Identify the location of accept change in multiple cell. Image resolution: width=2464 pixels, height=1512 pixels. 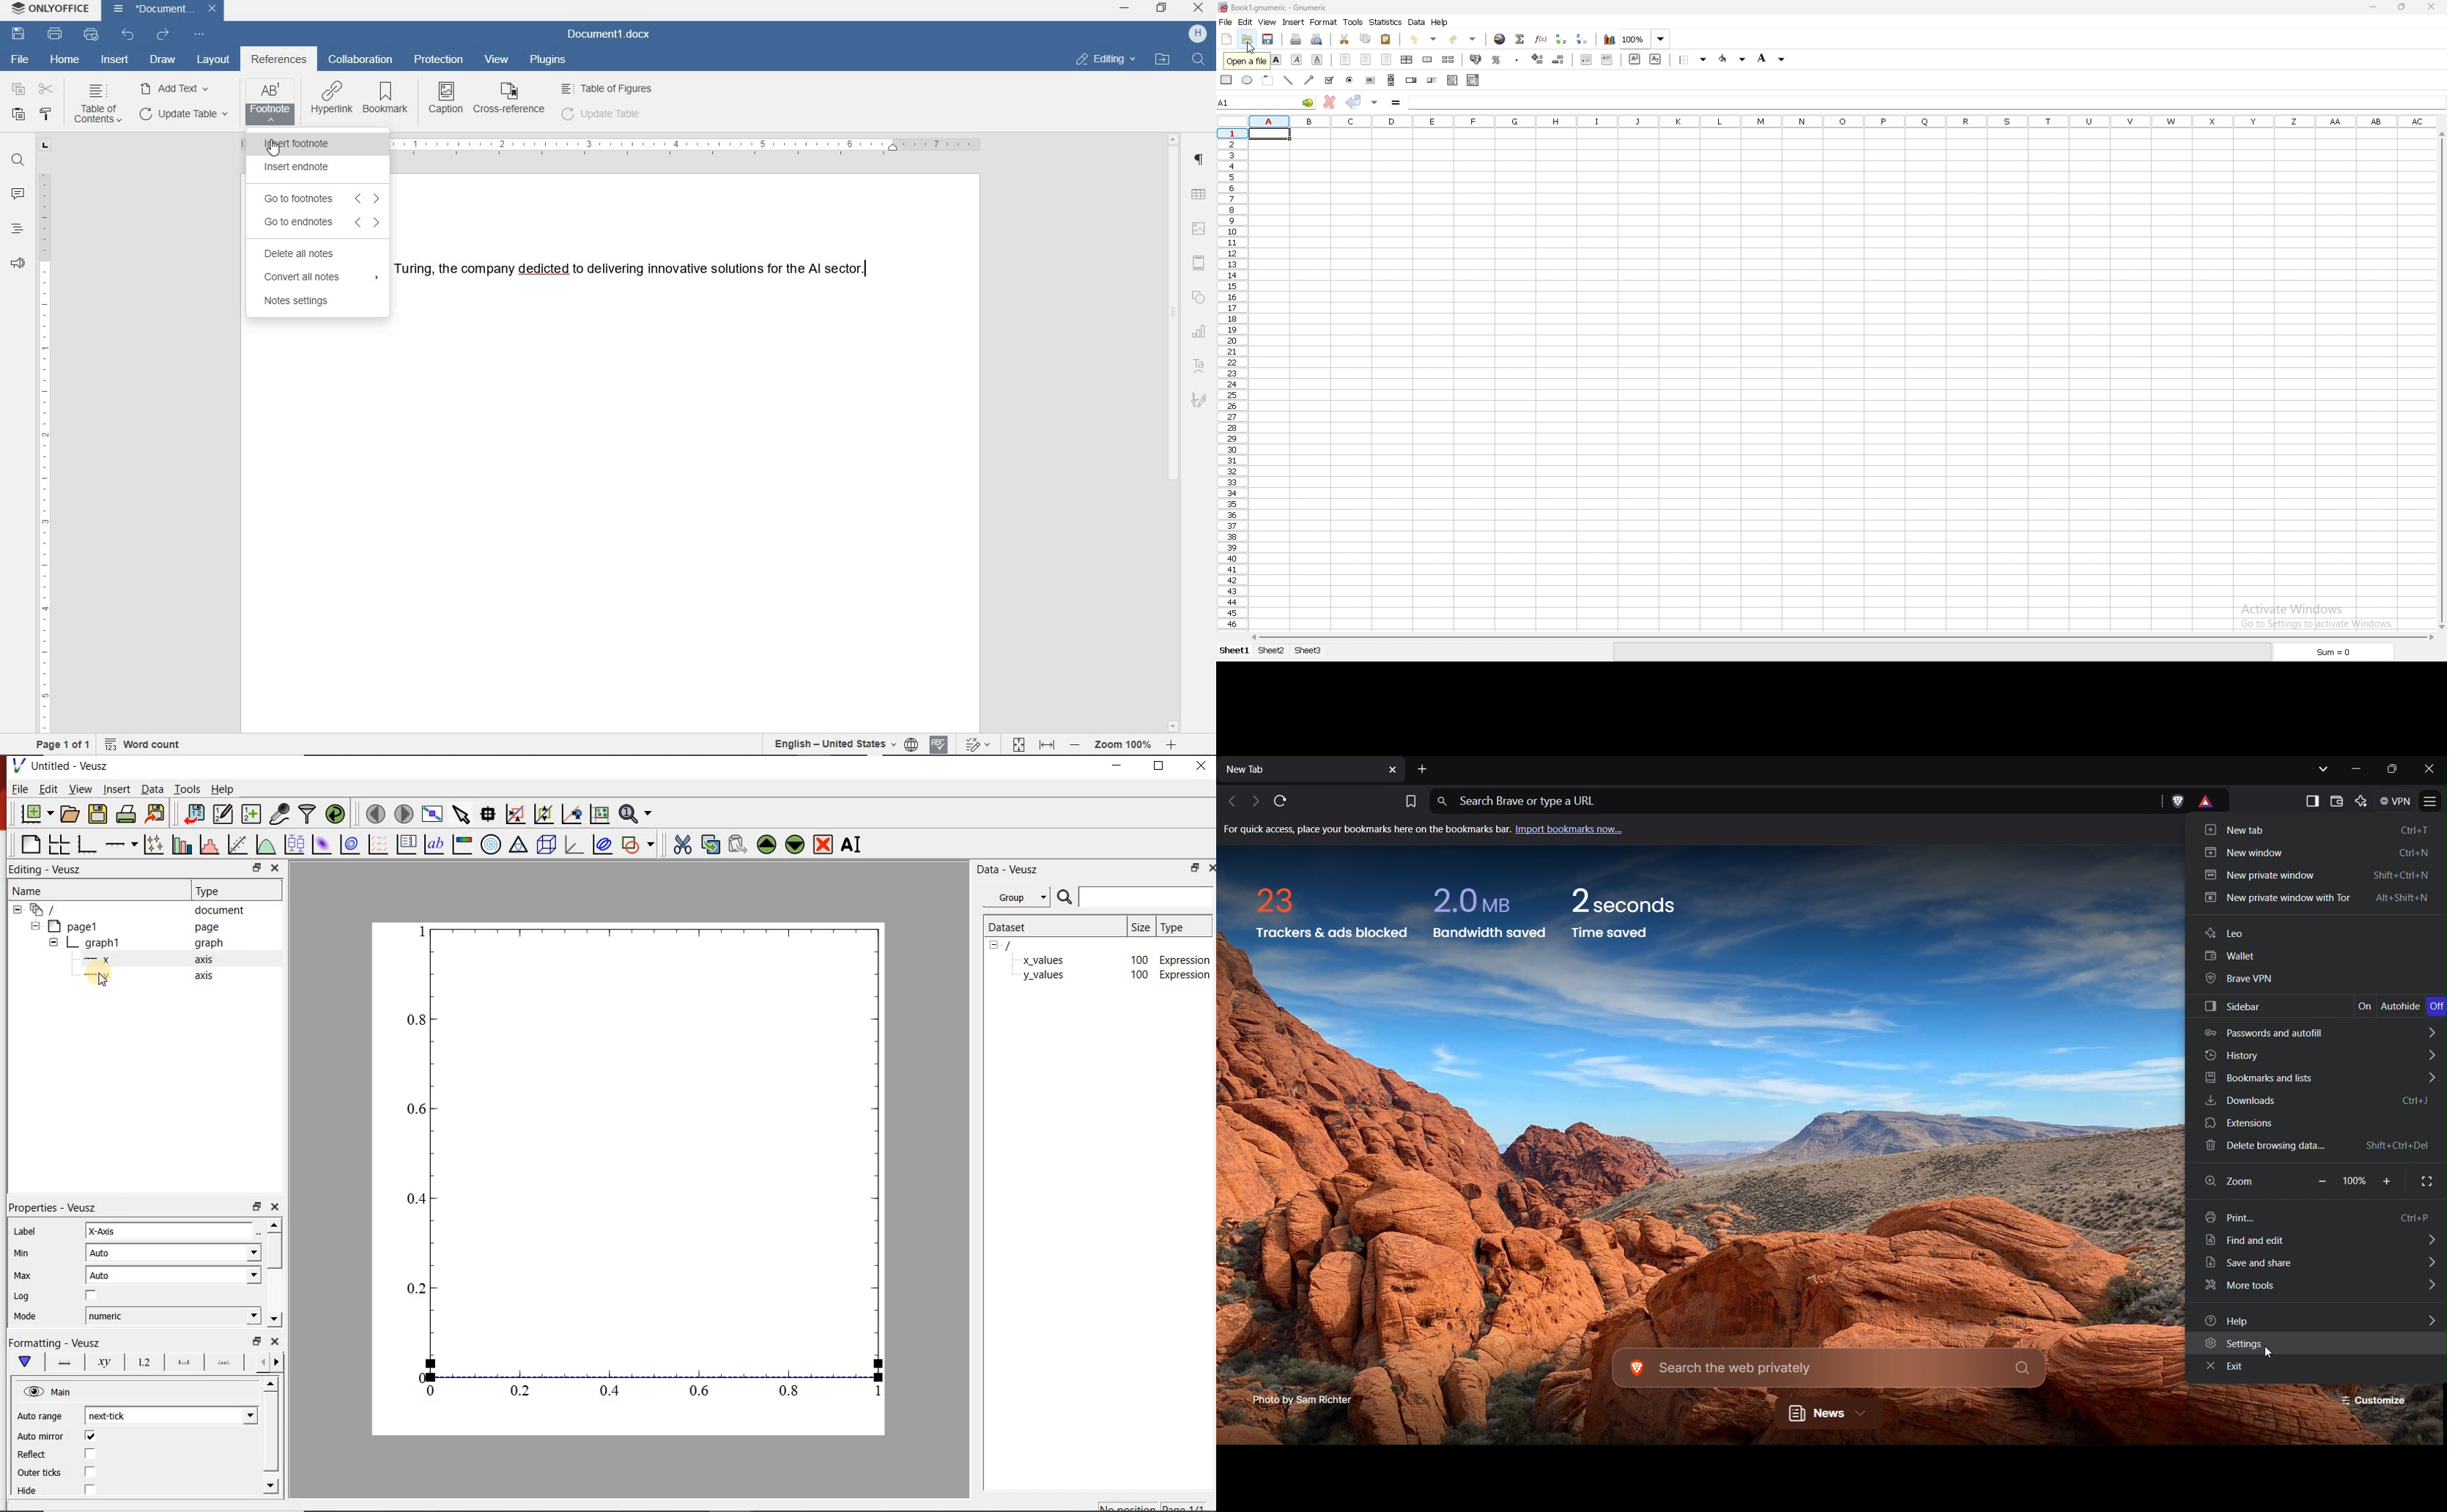
(1374, 102).